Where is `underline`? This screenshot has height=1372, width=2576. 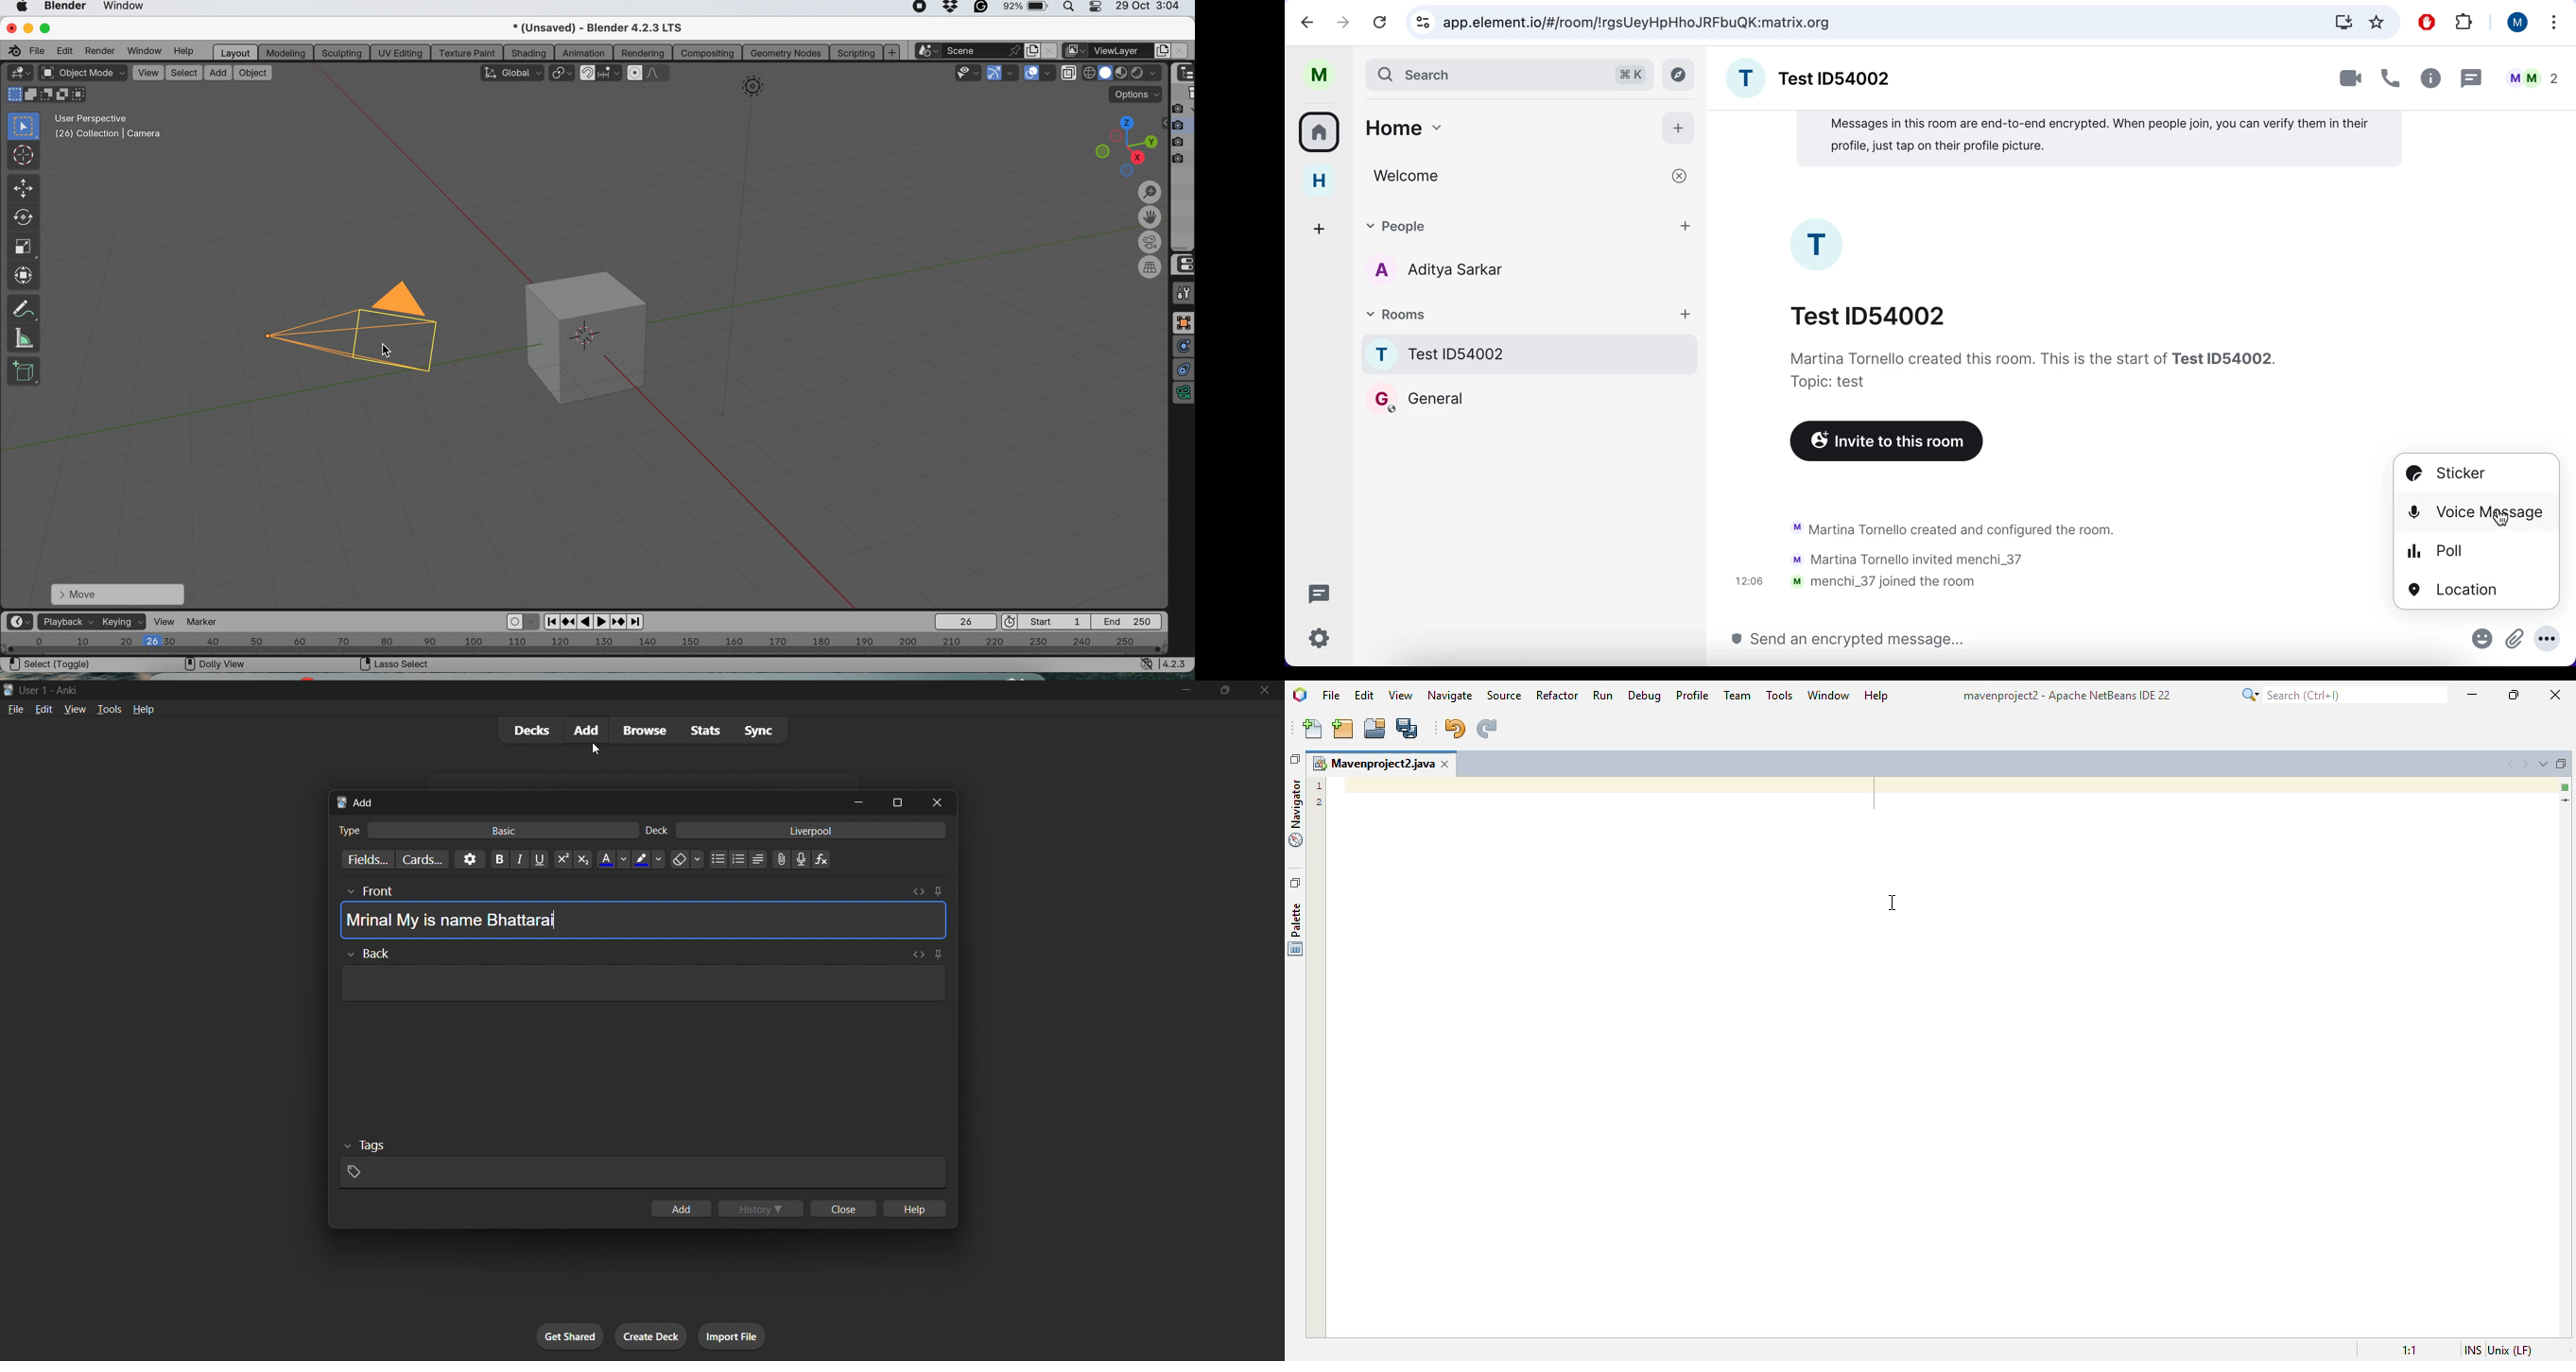 underline is located at coordinates (535, 859).